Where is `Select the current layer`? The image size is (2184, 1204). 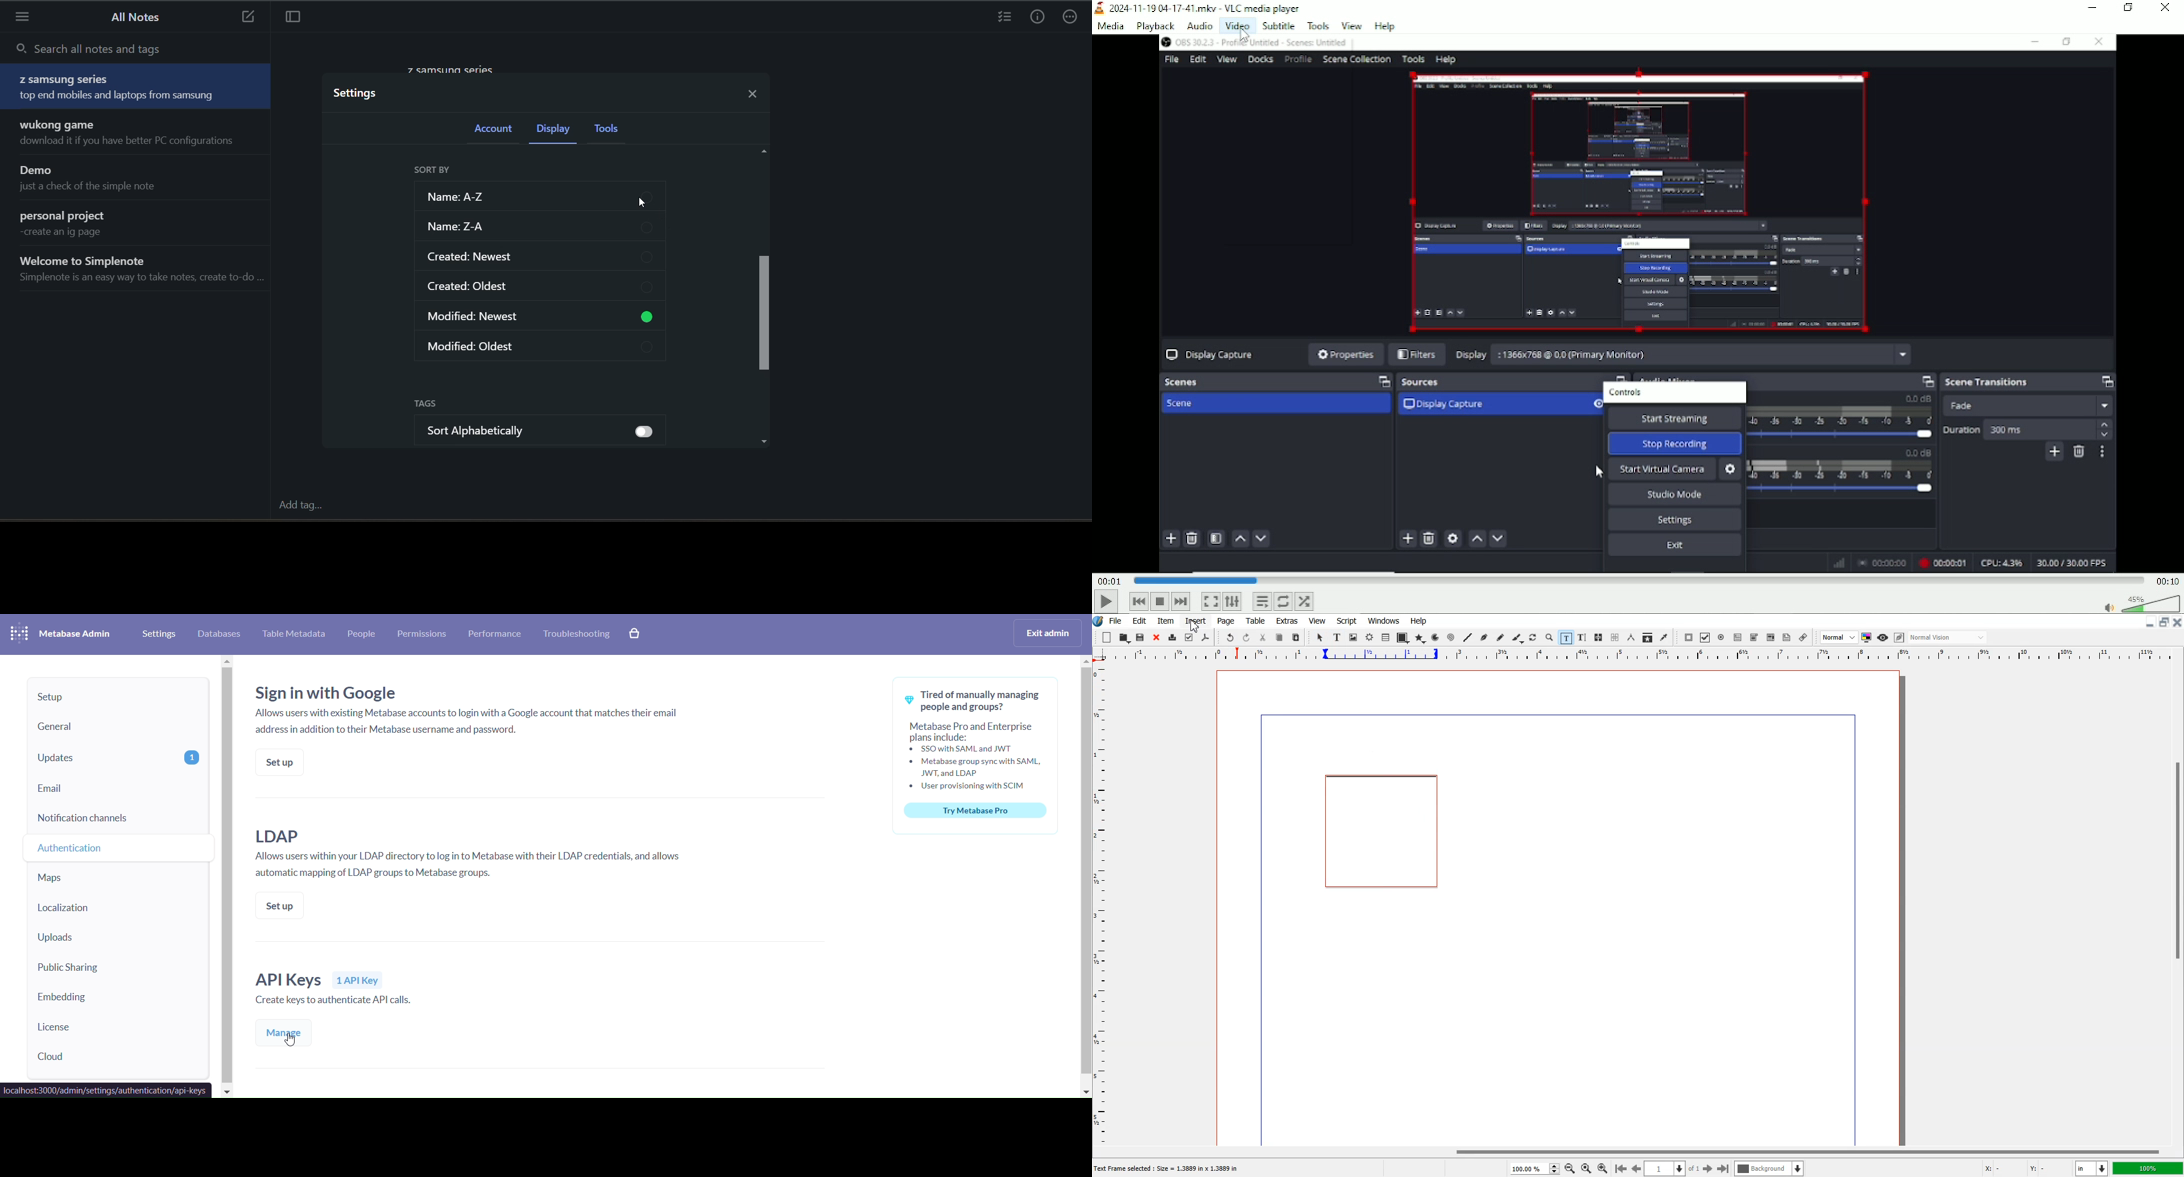 Select the current layer is located at coordinates (1771, 1169).